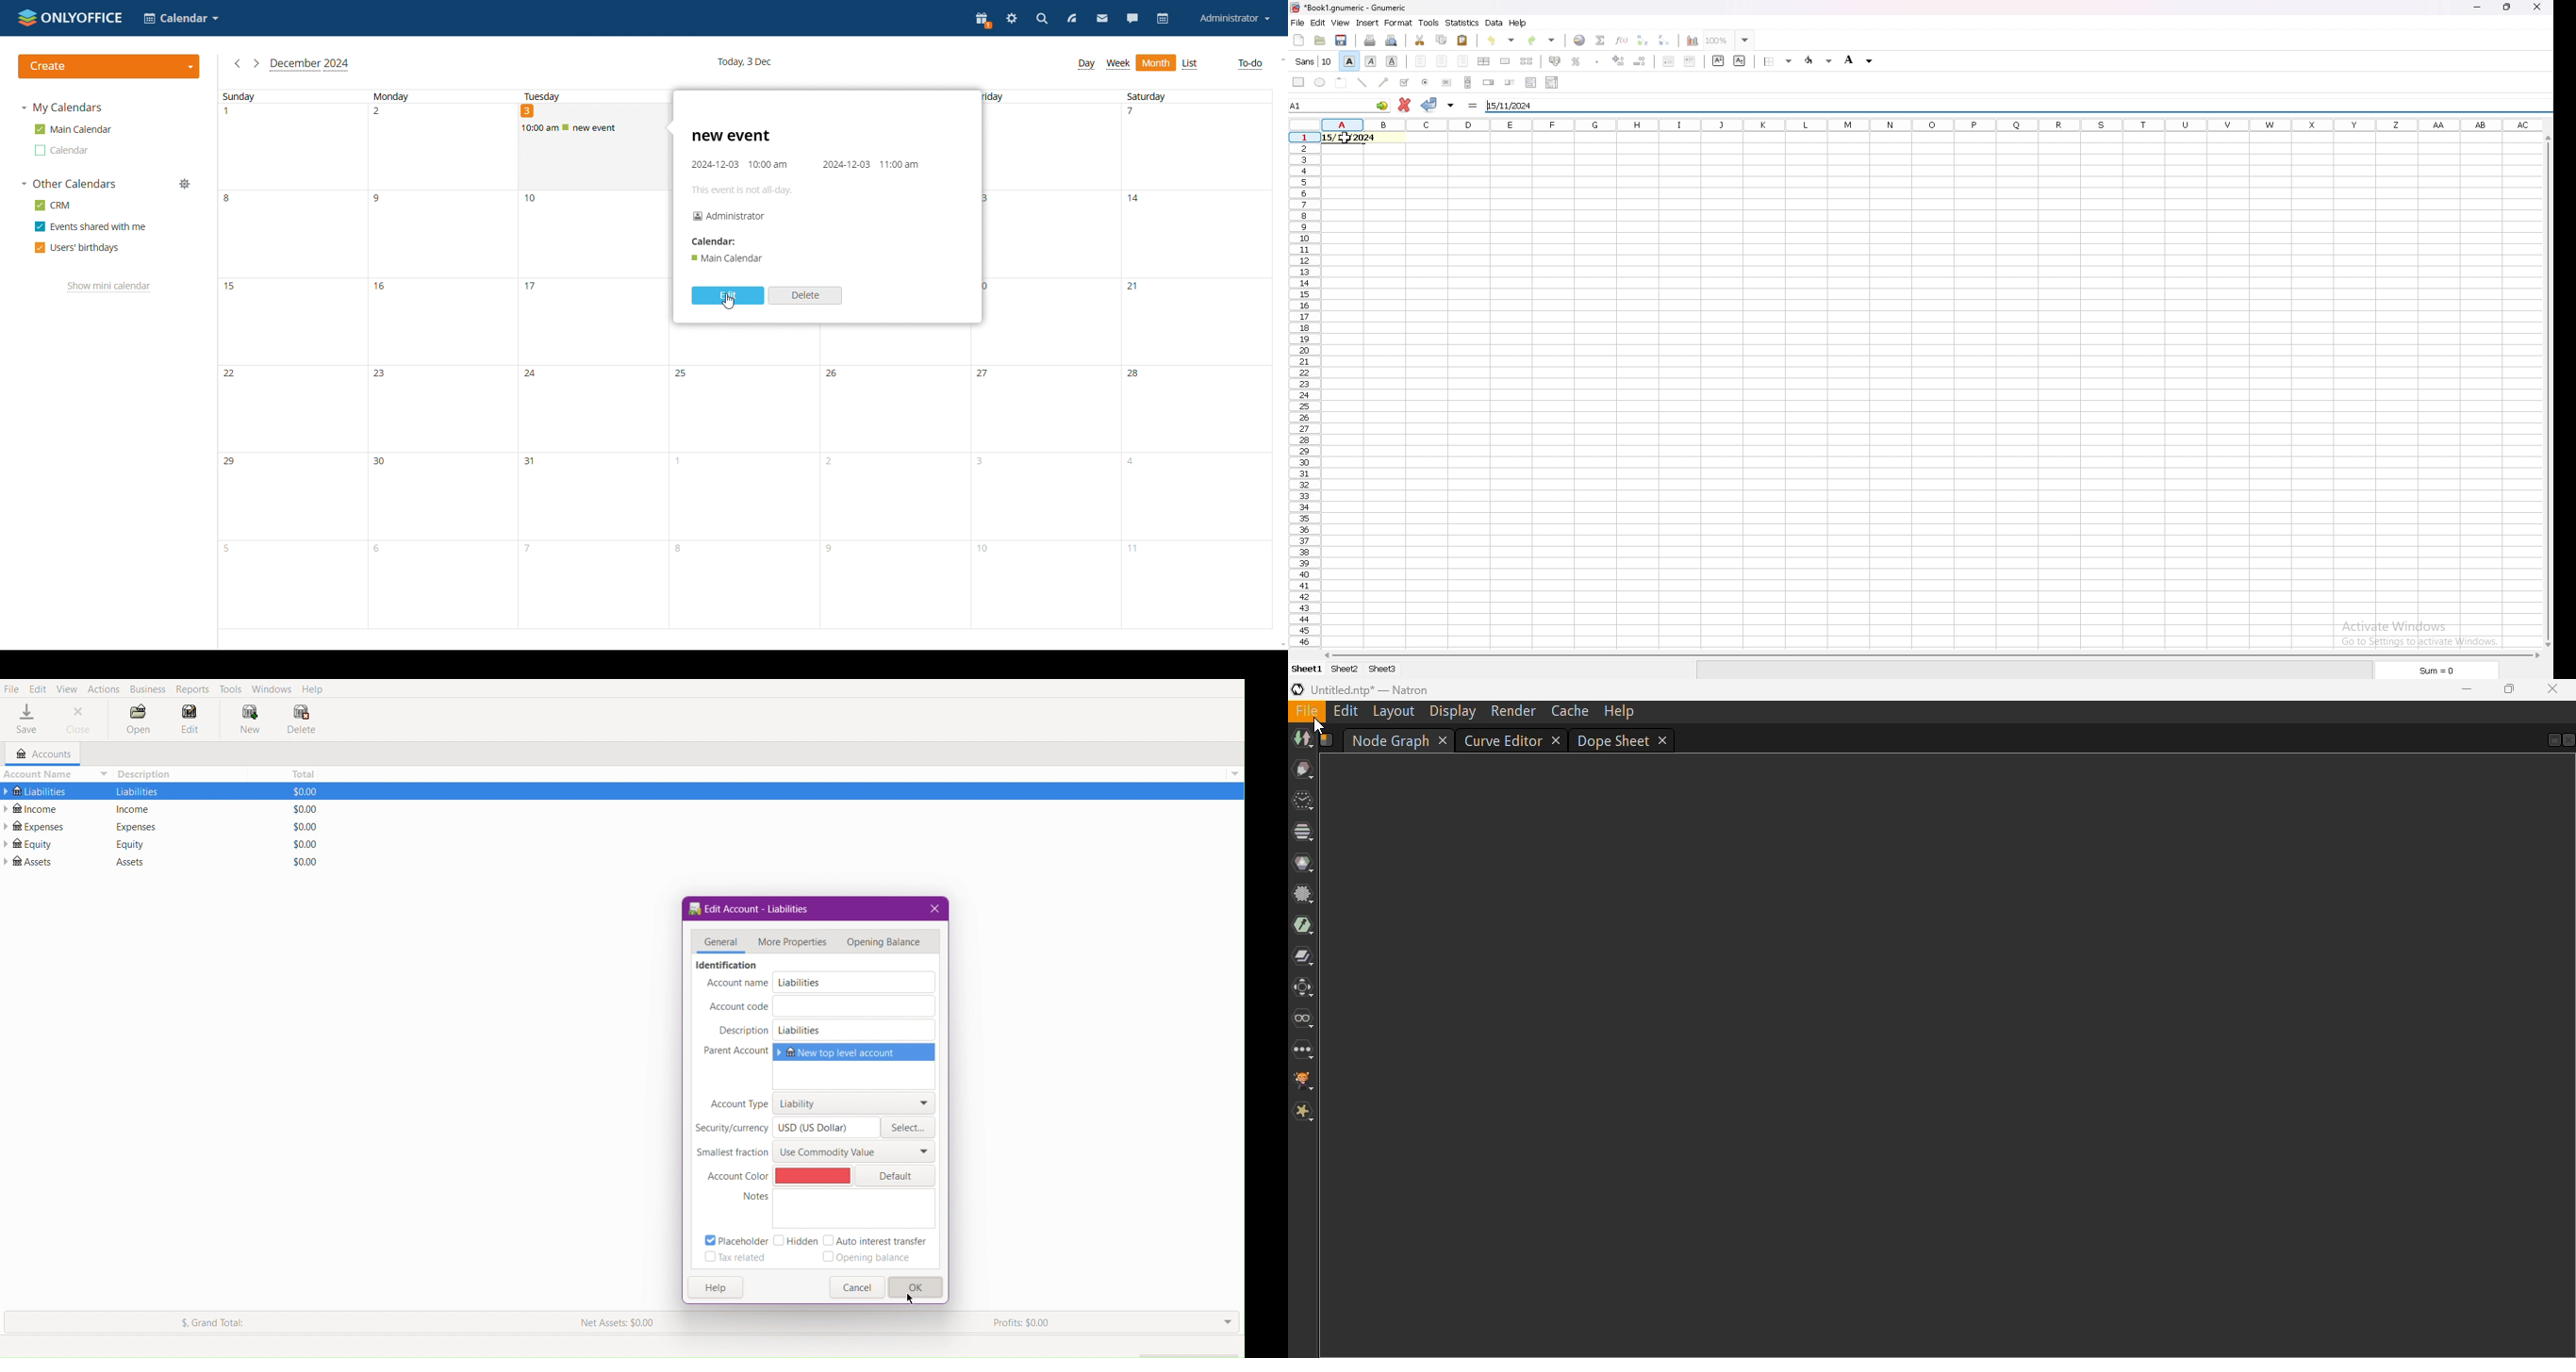 The width and height of the screenshot is (2576, 1372). I want to click on center, so click(1442, 61).